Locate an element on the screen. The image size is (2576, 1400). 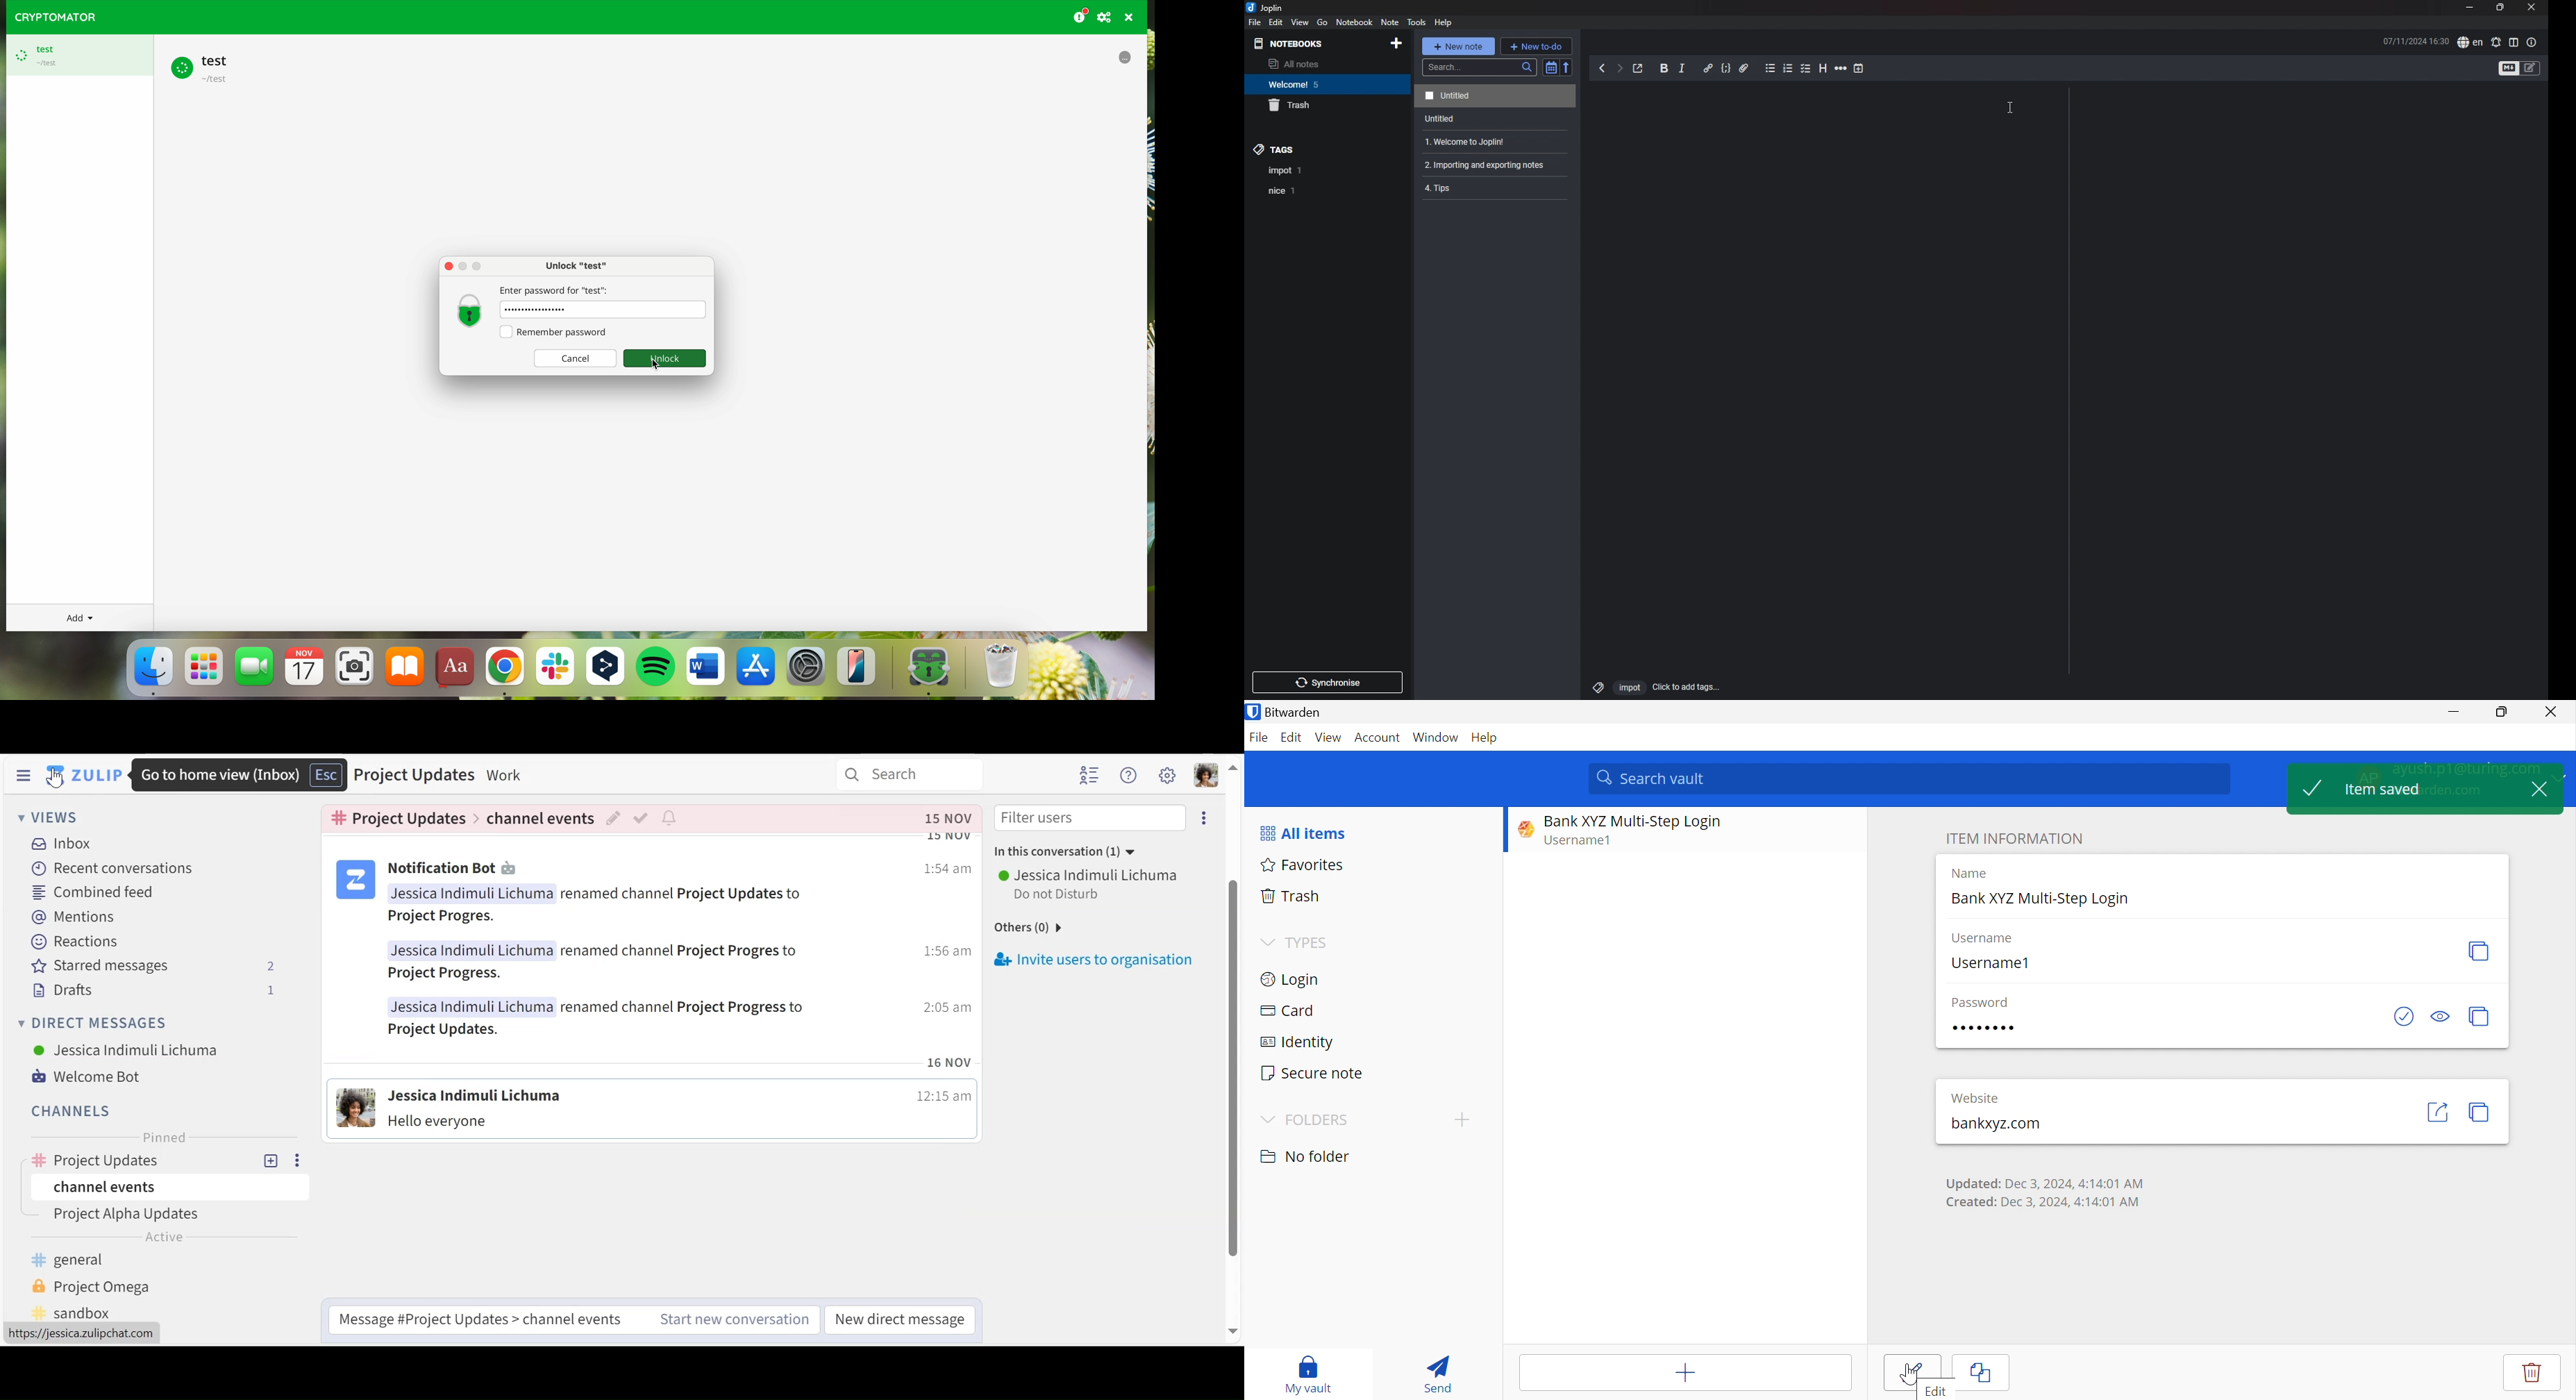
cursor is located at coordinates (656, 372).